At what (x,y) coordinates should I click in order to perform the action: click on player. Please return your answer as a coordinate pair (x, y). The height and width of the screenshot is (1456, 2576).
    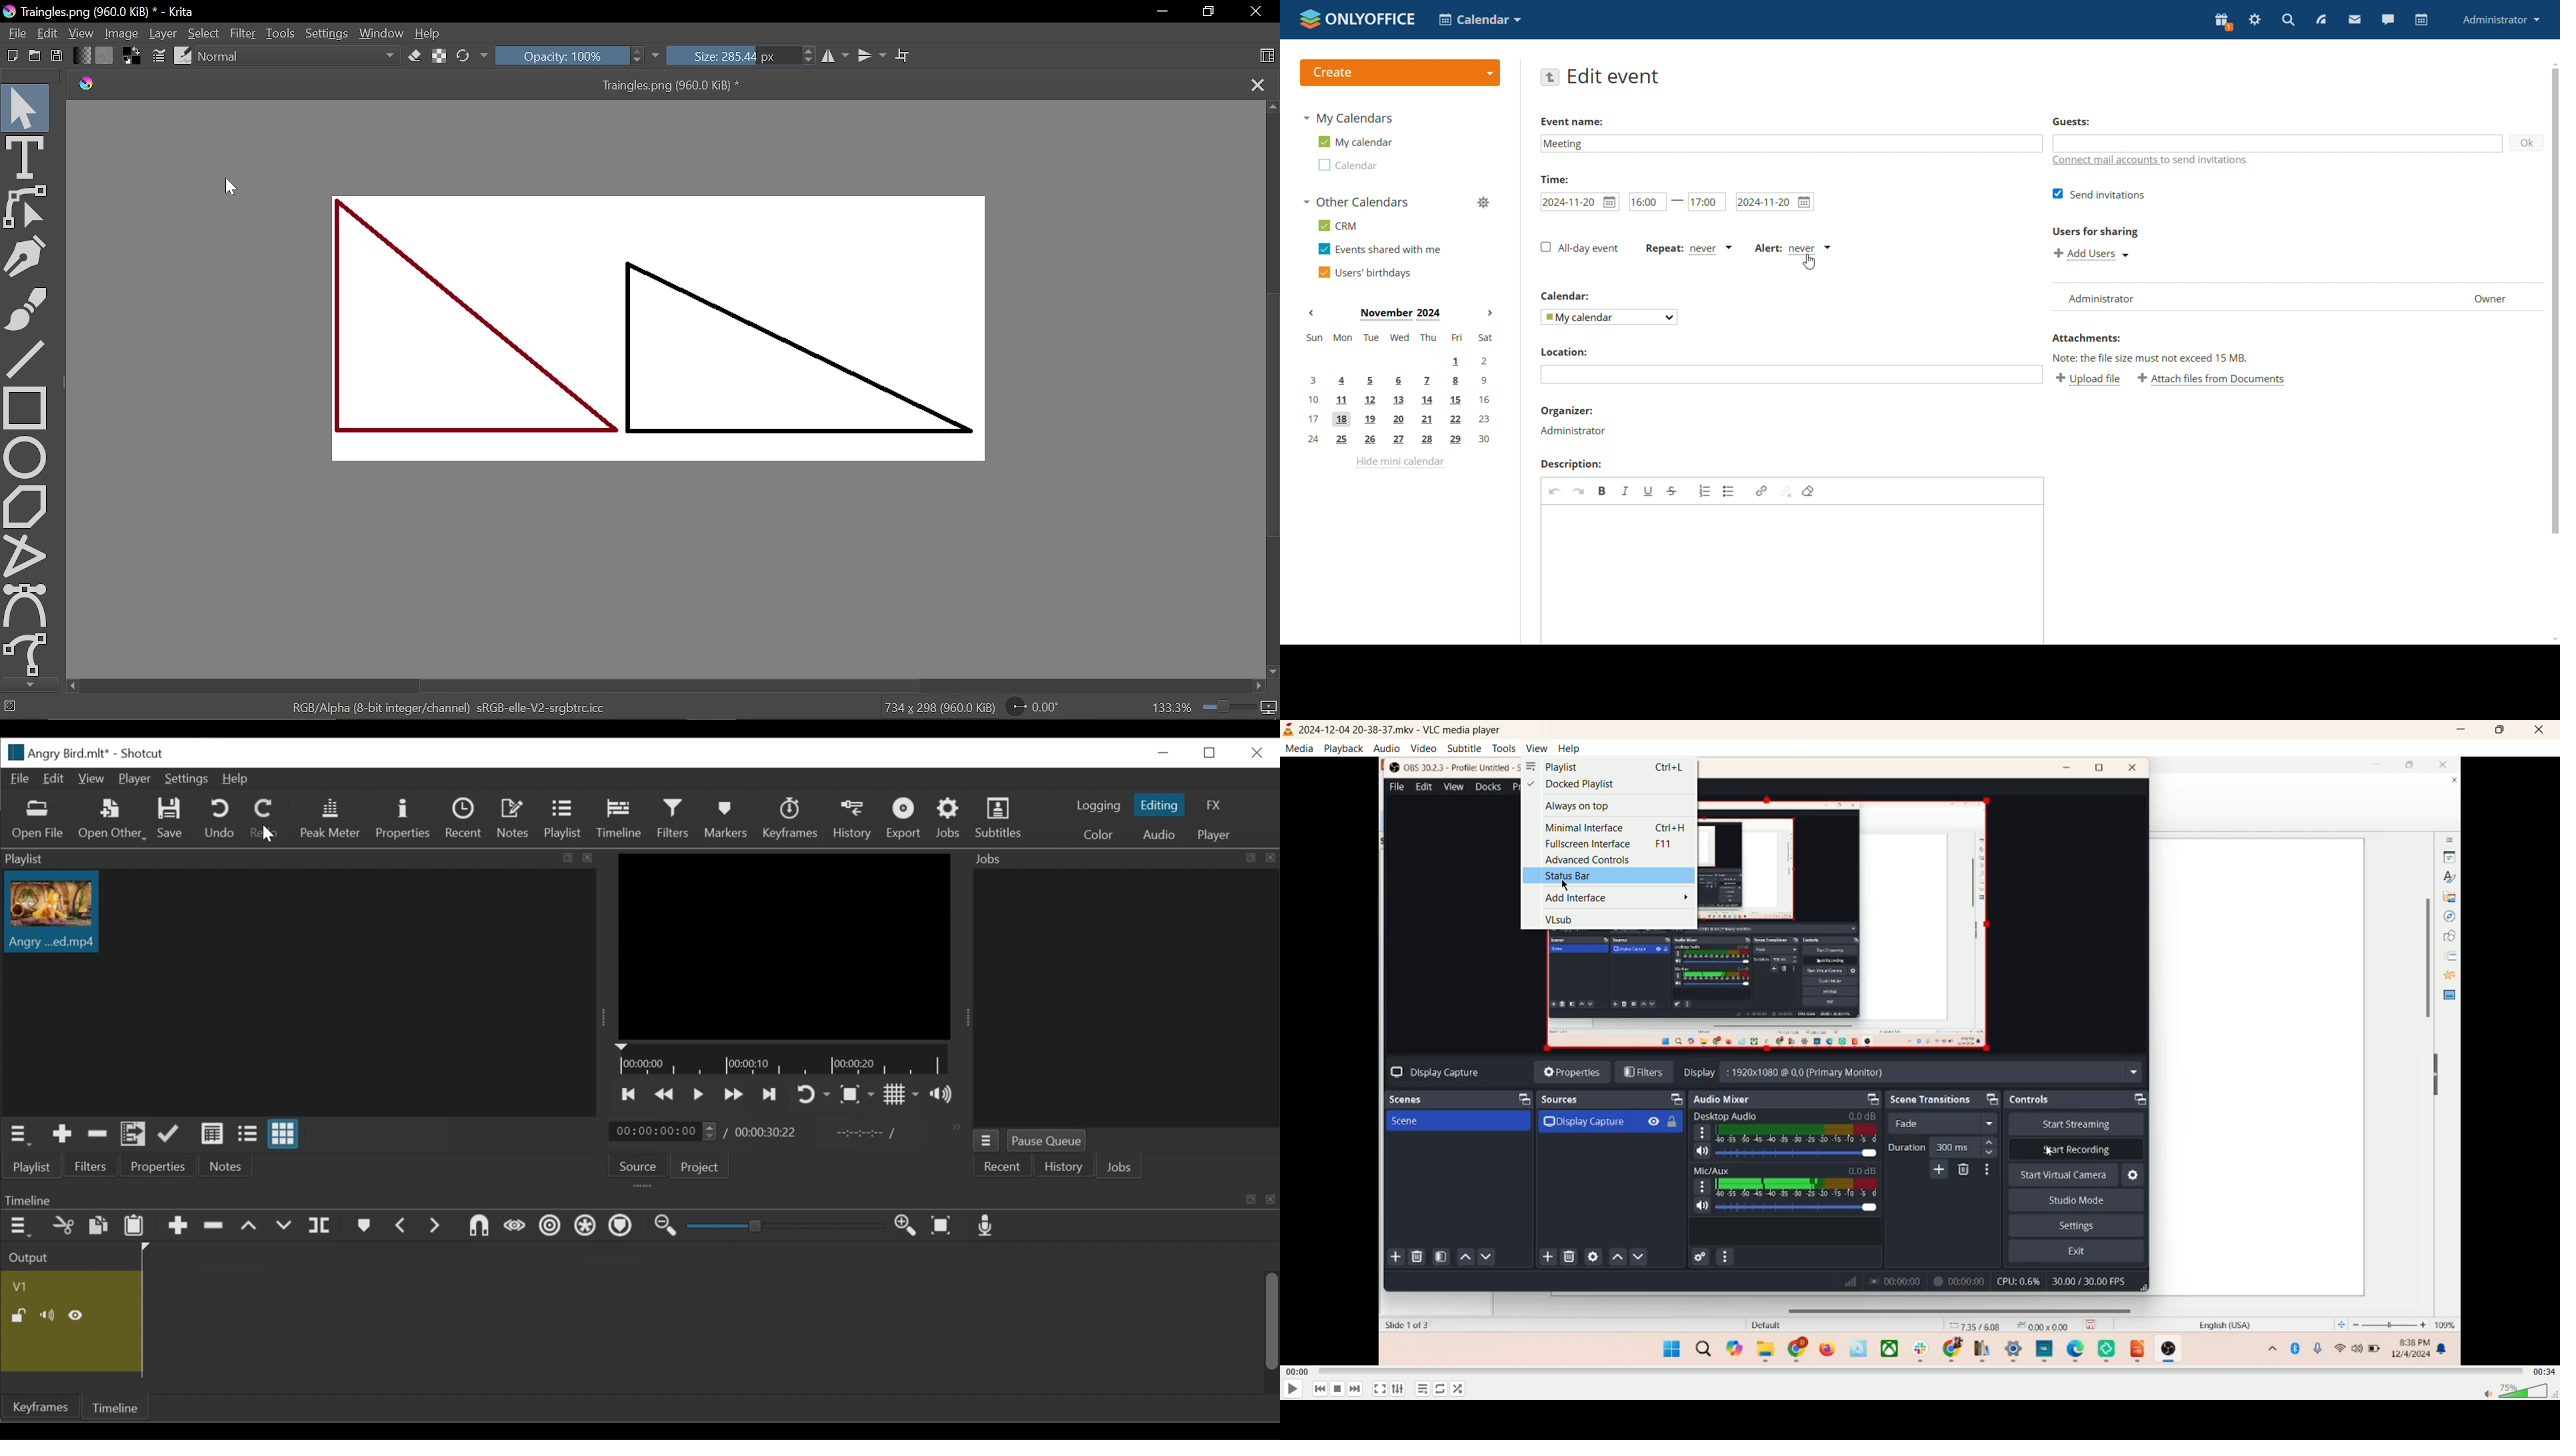
    Looking at the image, I should click on (1211, 835).